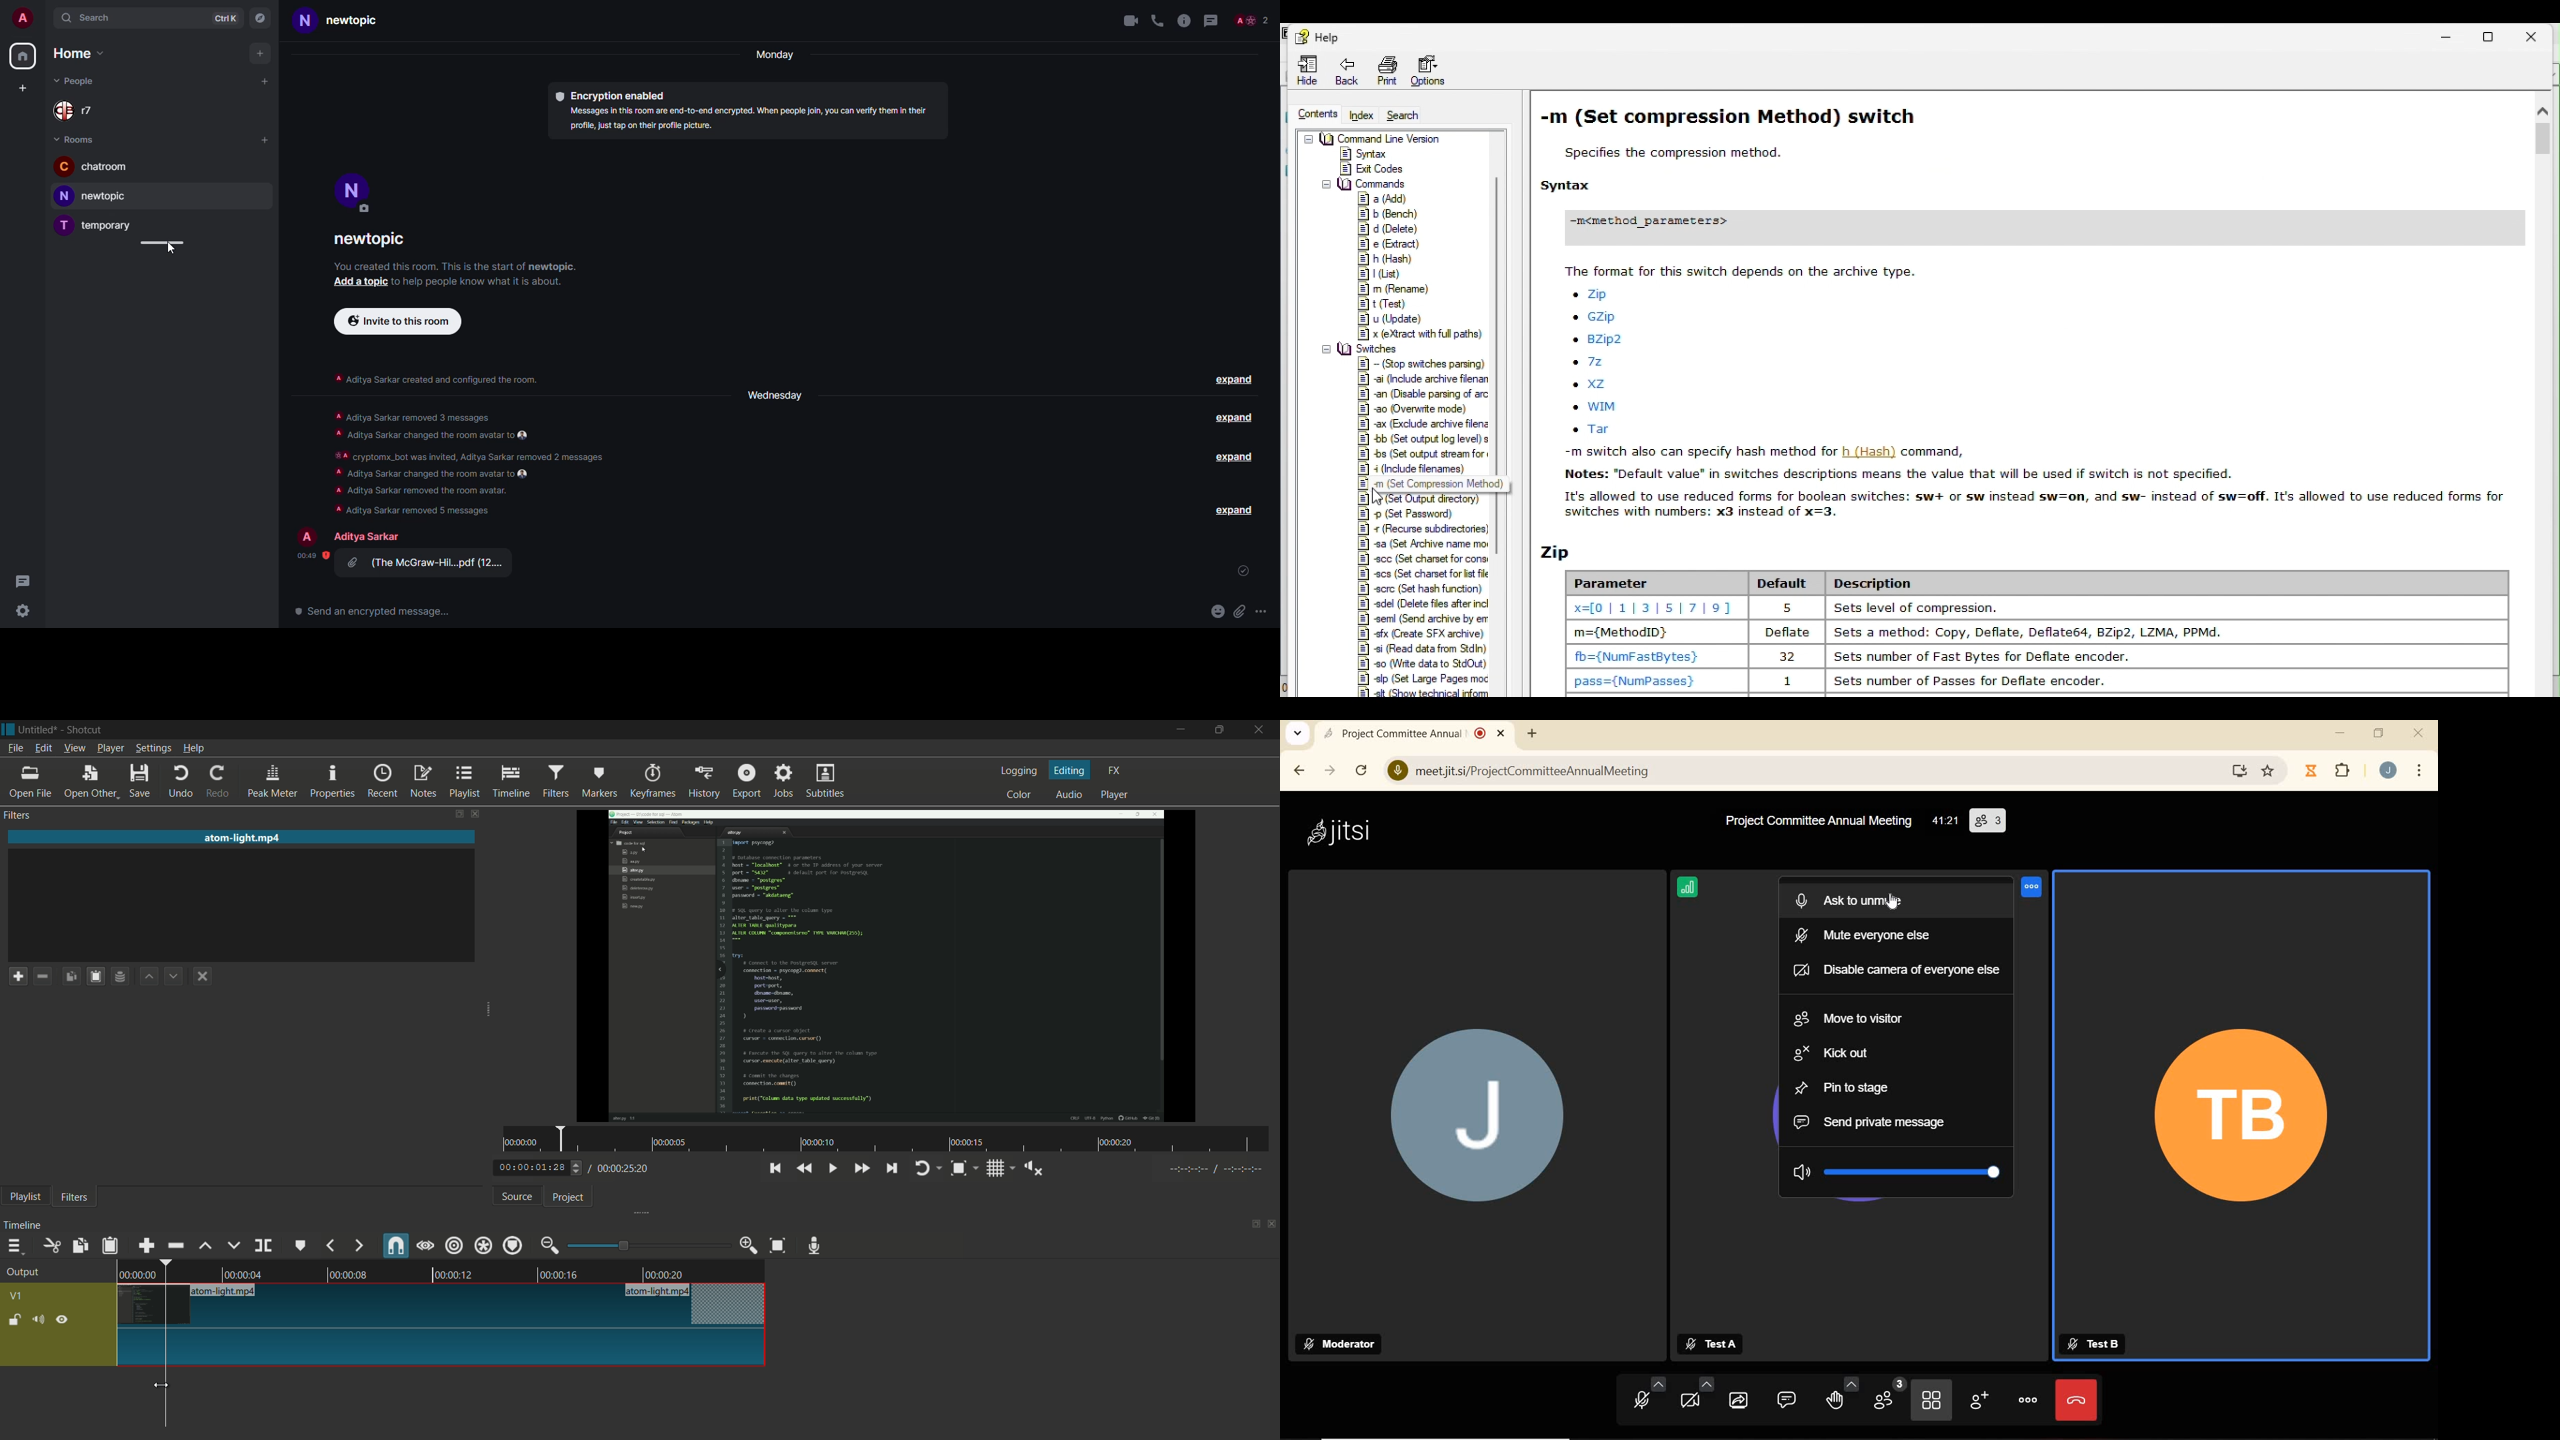 This screenshot has width=2576, height=1456. I want to click on MICROPHONE, so click(1650, 1396).